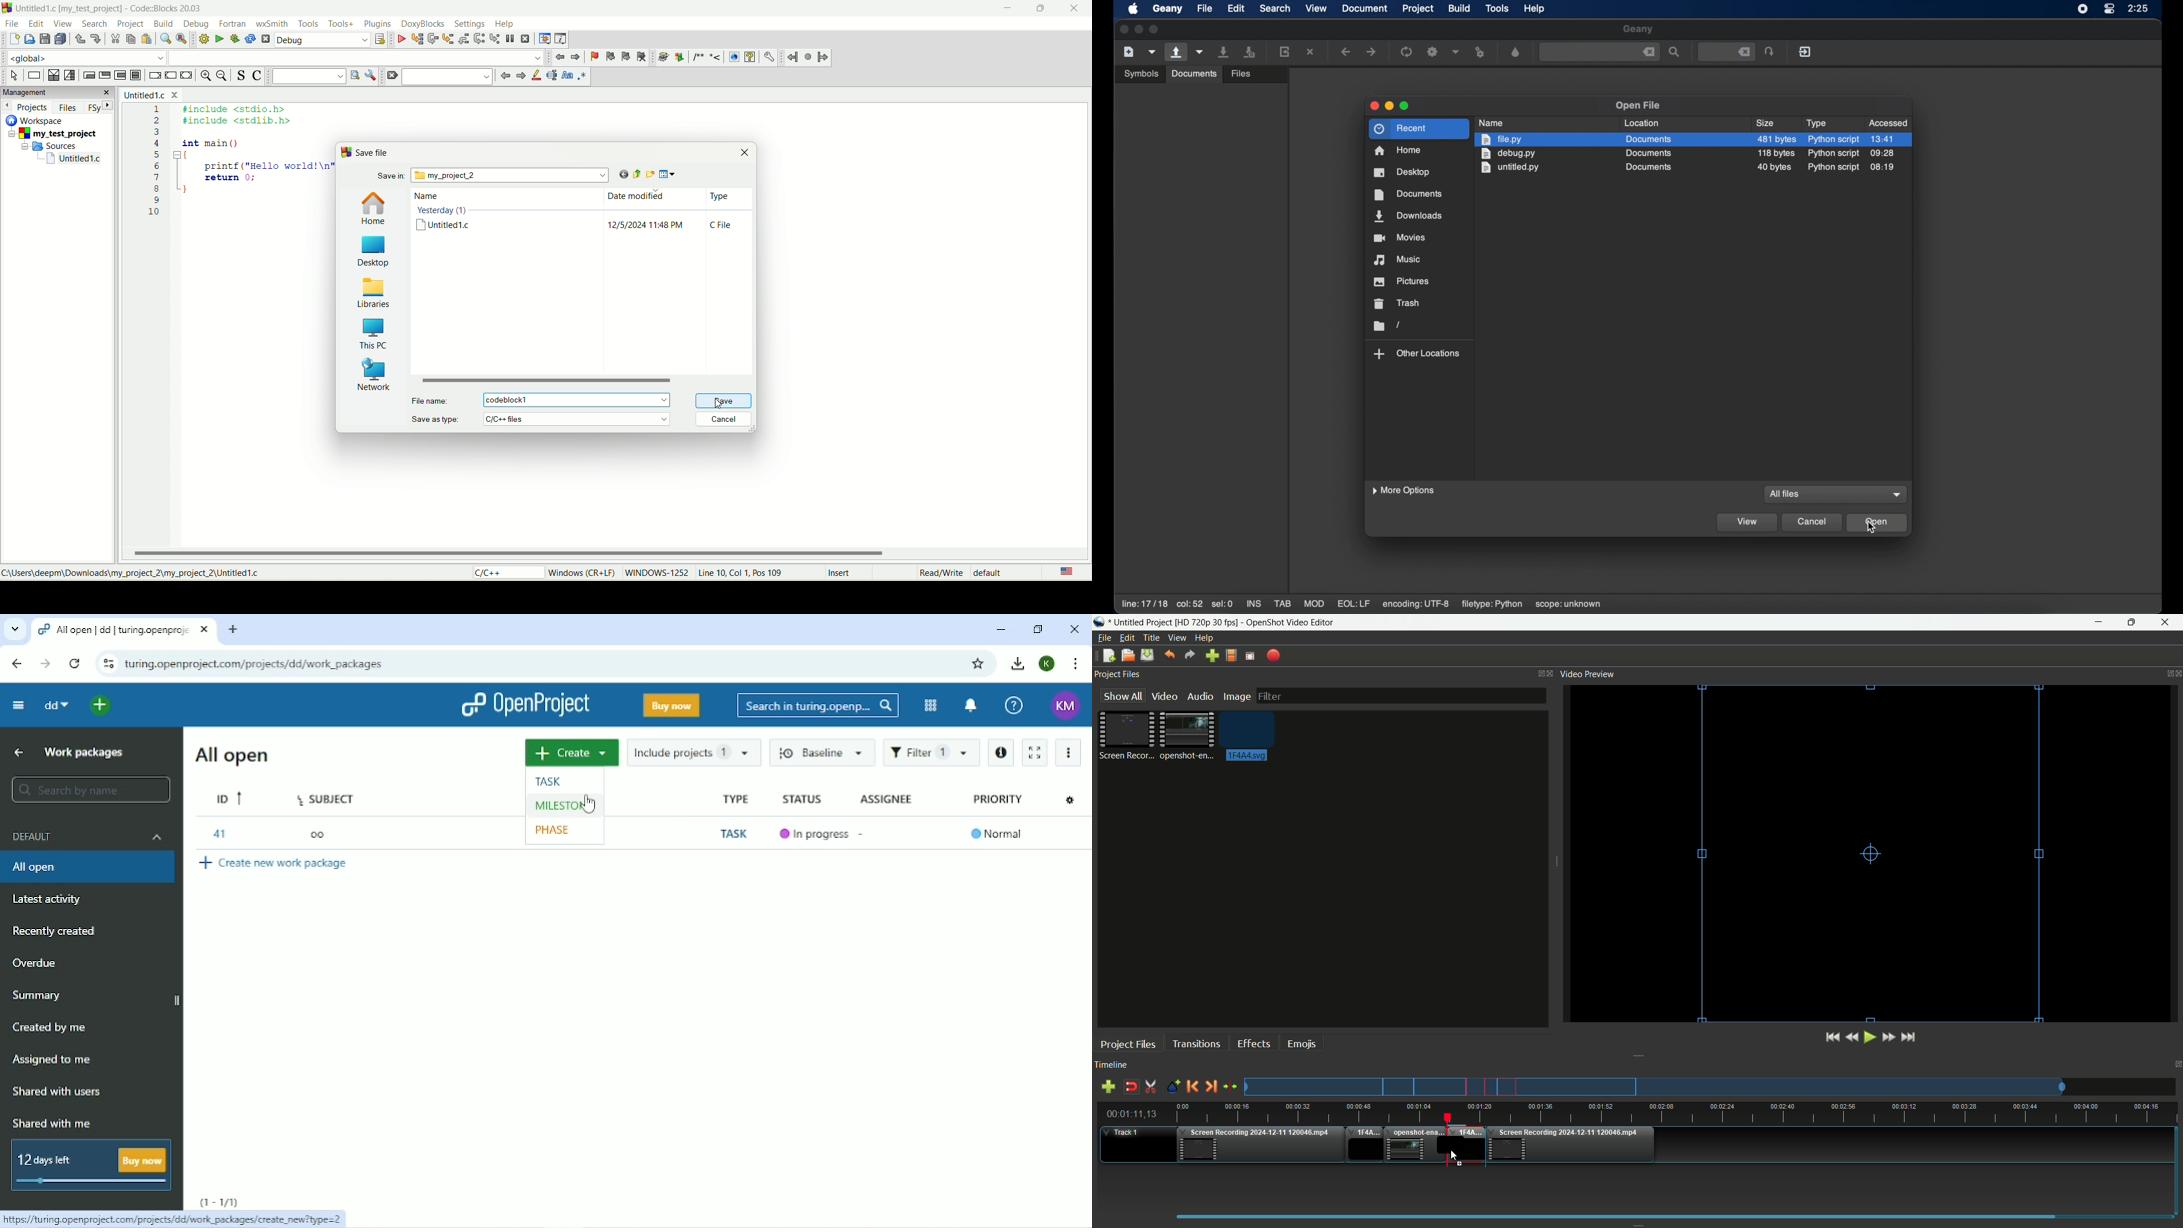 Image resolution: width=2184 pixels, height=1232 pixels. Describe the element at coordinates (1406, 106) in the screenshot. I see `maximize` at that location.